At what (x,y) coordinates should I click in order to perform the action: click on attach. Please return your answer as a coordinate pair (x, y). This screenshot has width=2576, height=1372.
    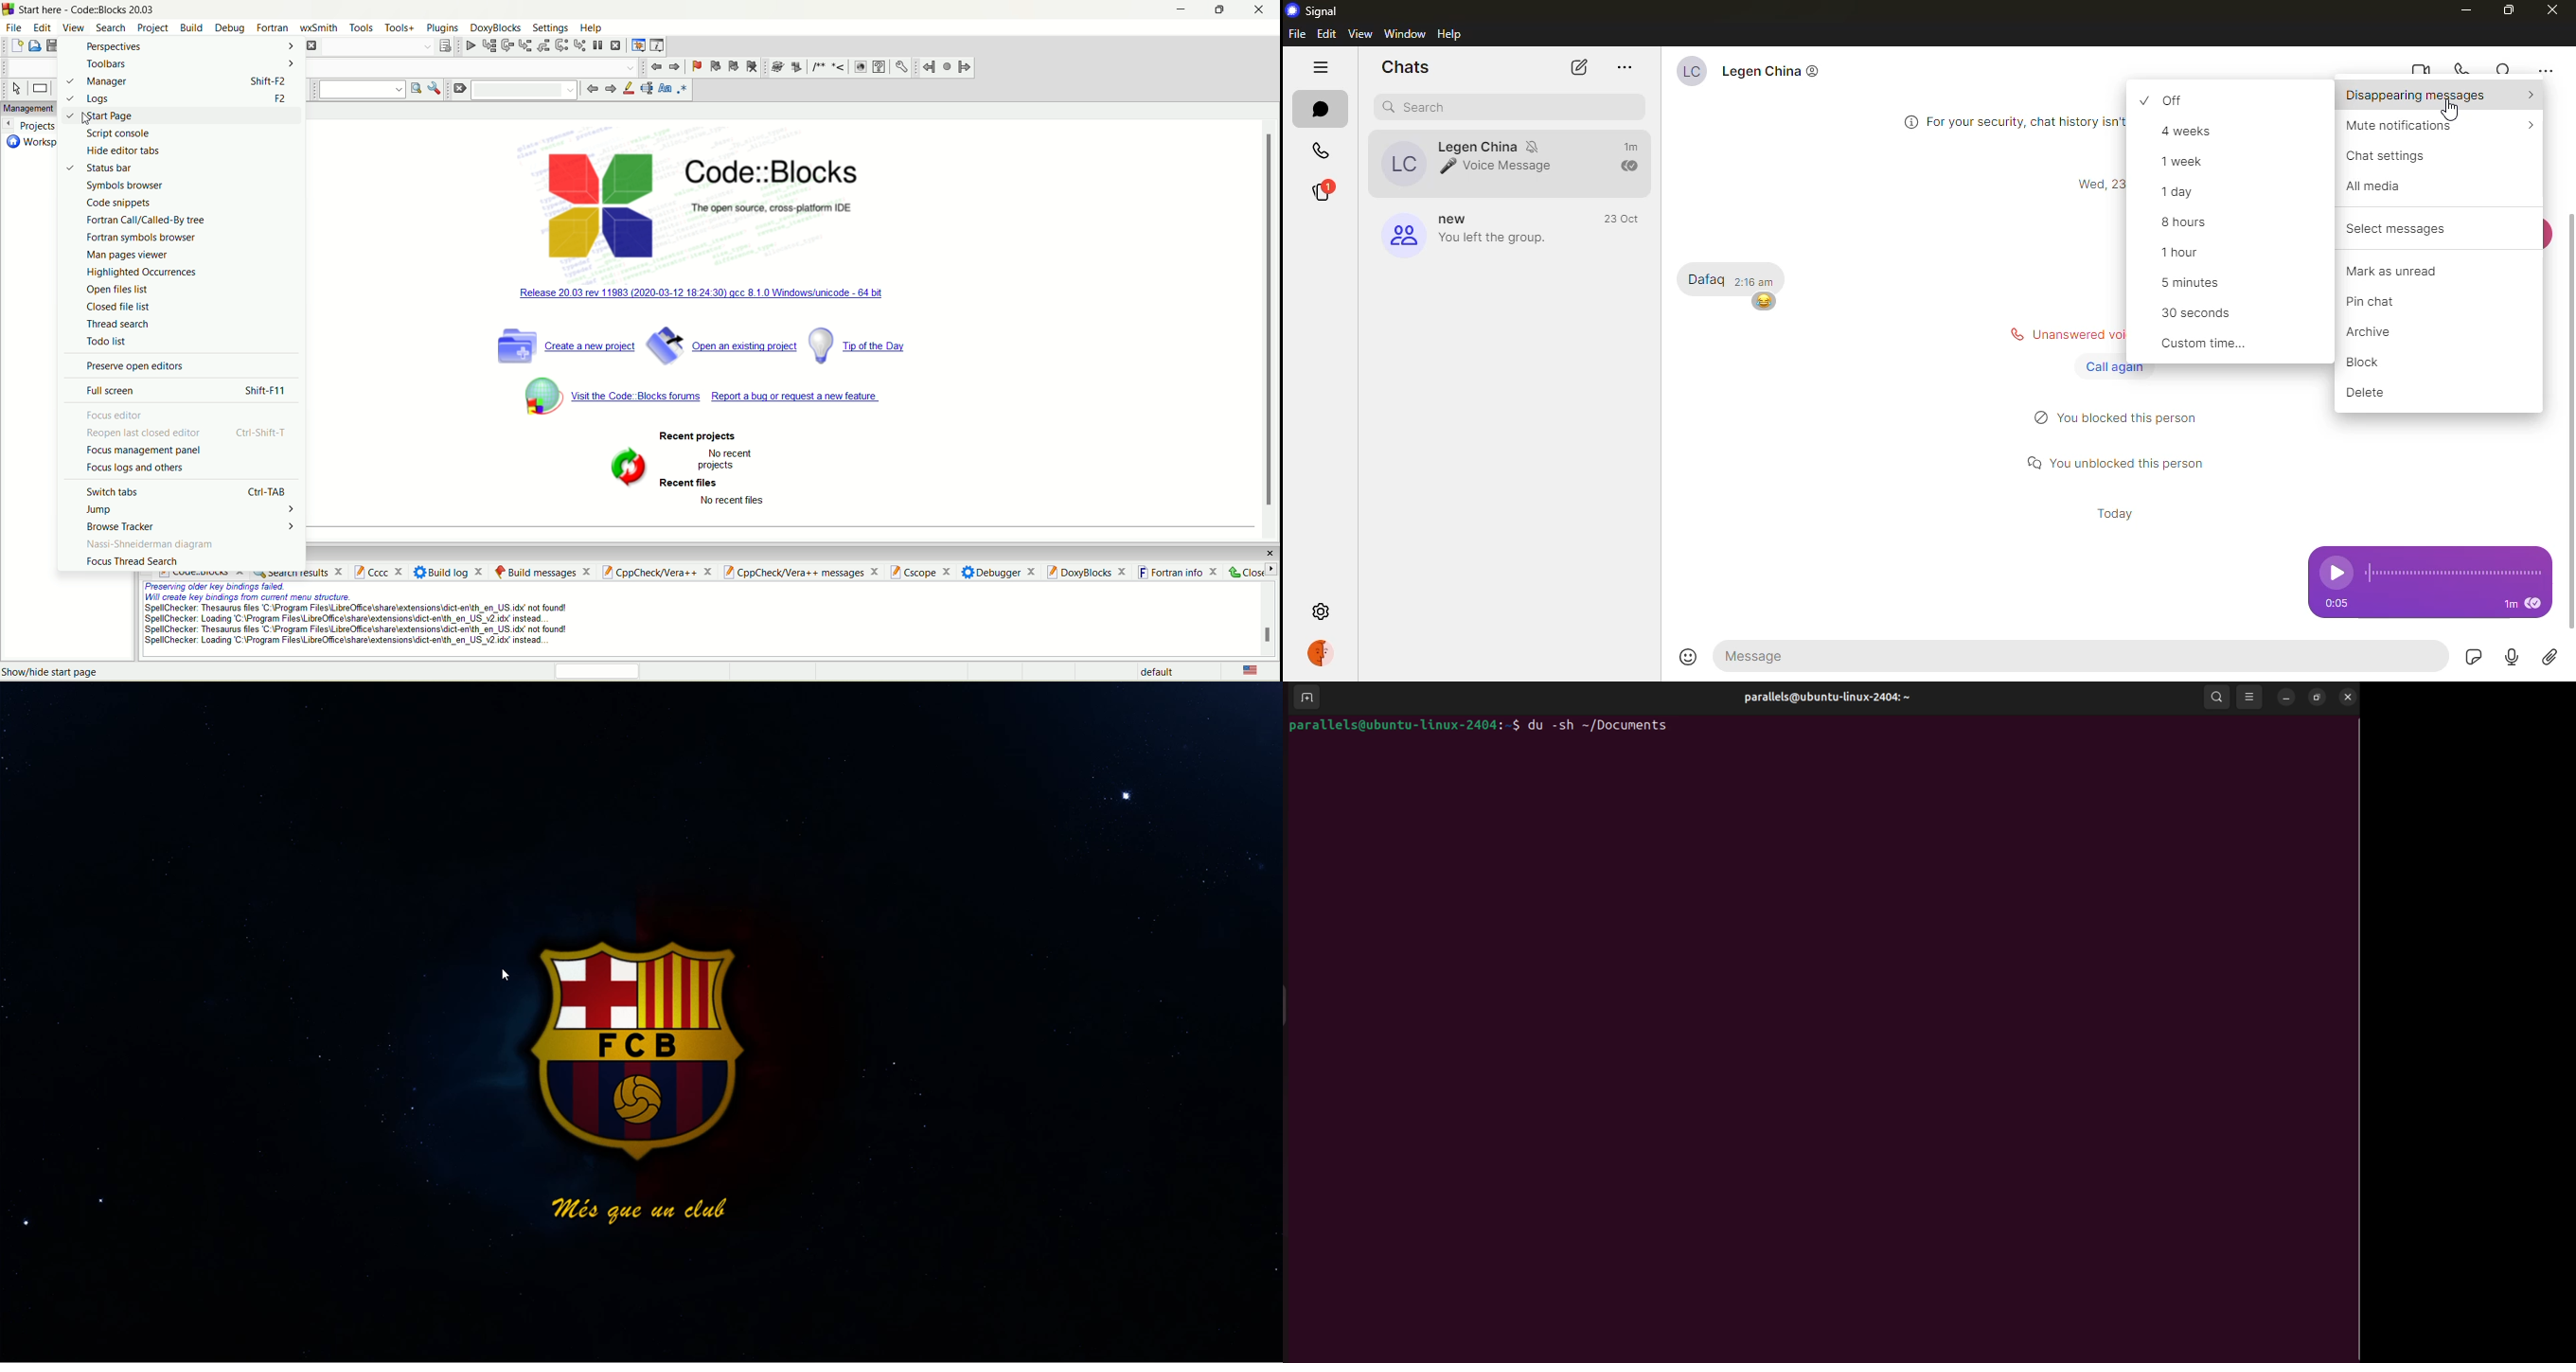
    Looking at the image, I should click on (2550, 658).